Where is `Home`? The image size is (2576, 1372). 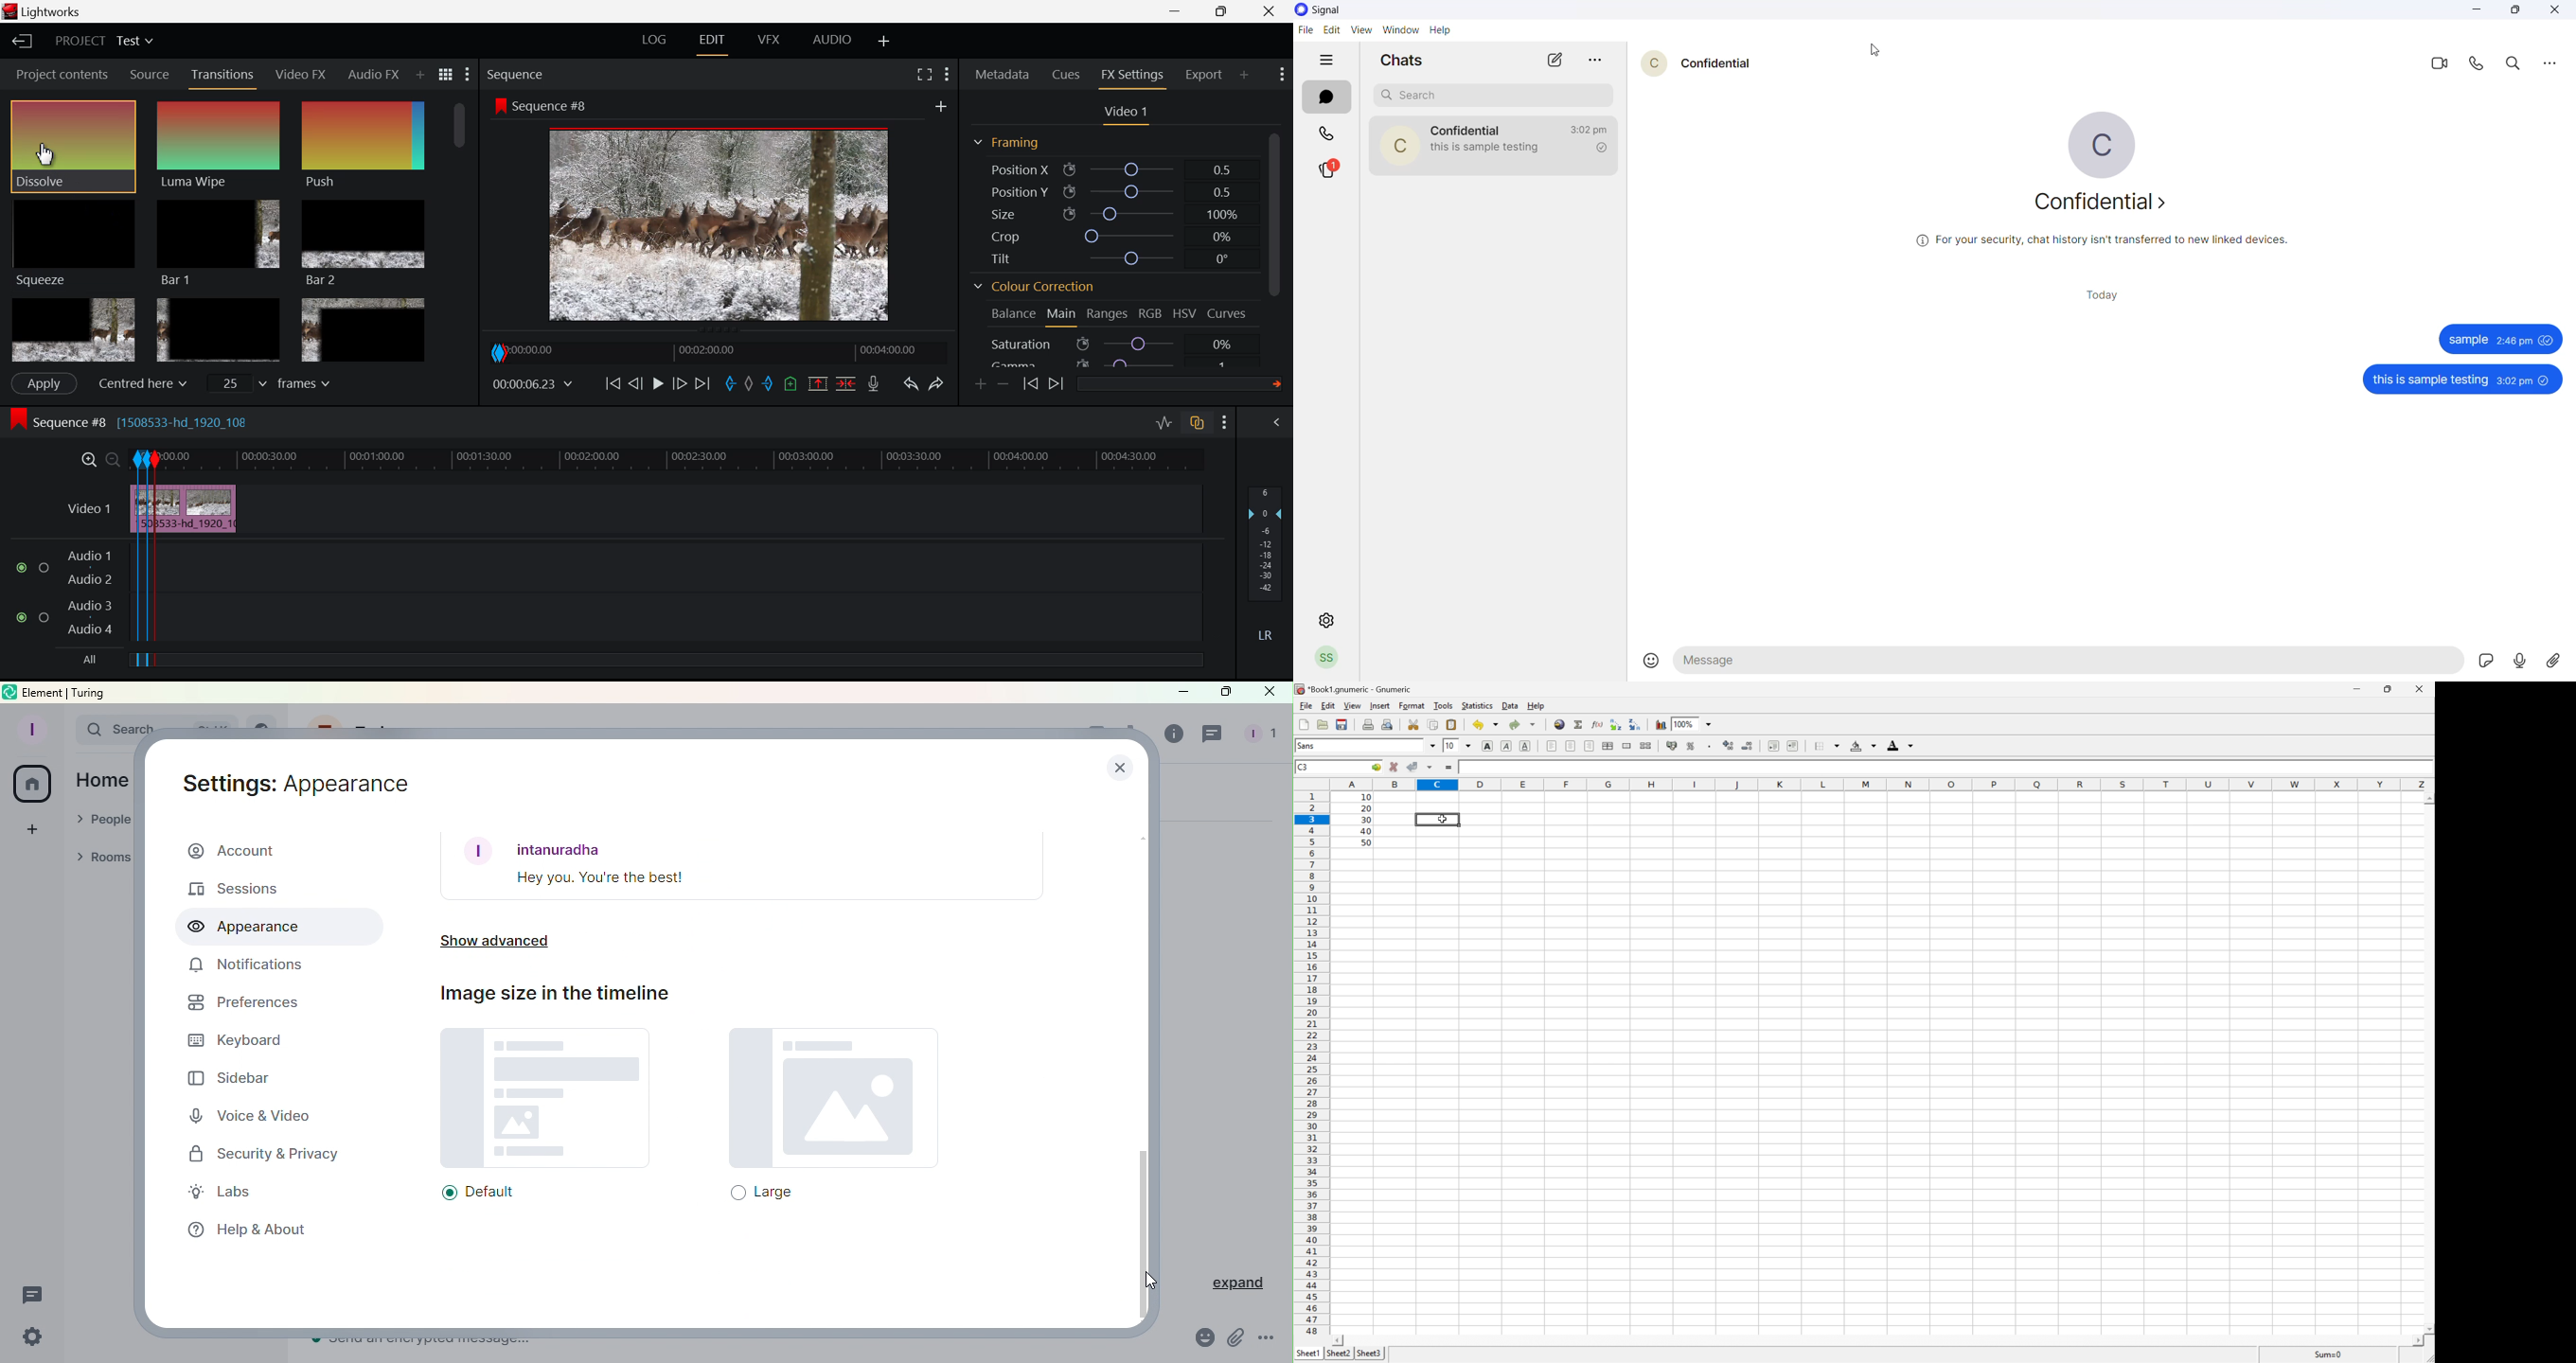
Home is located at coordinates (102, 779).